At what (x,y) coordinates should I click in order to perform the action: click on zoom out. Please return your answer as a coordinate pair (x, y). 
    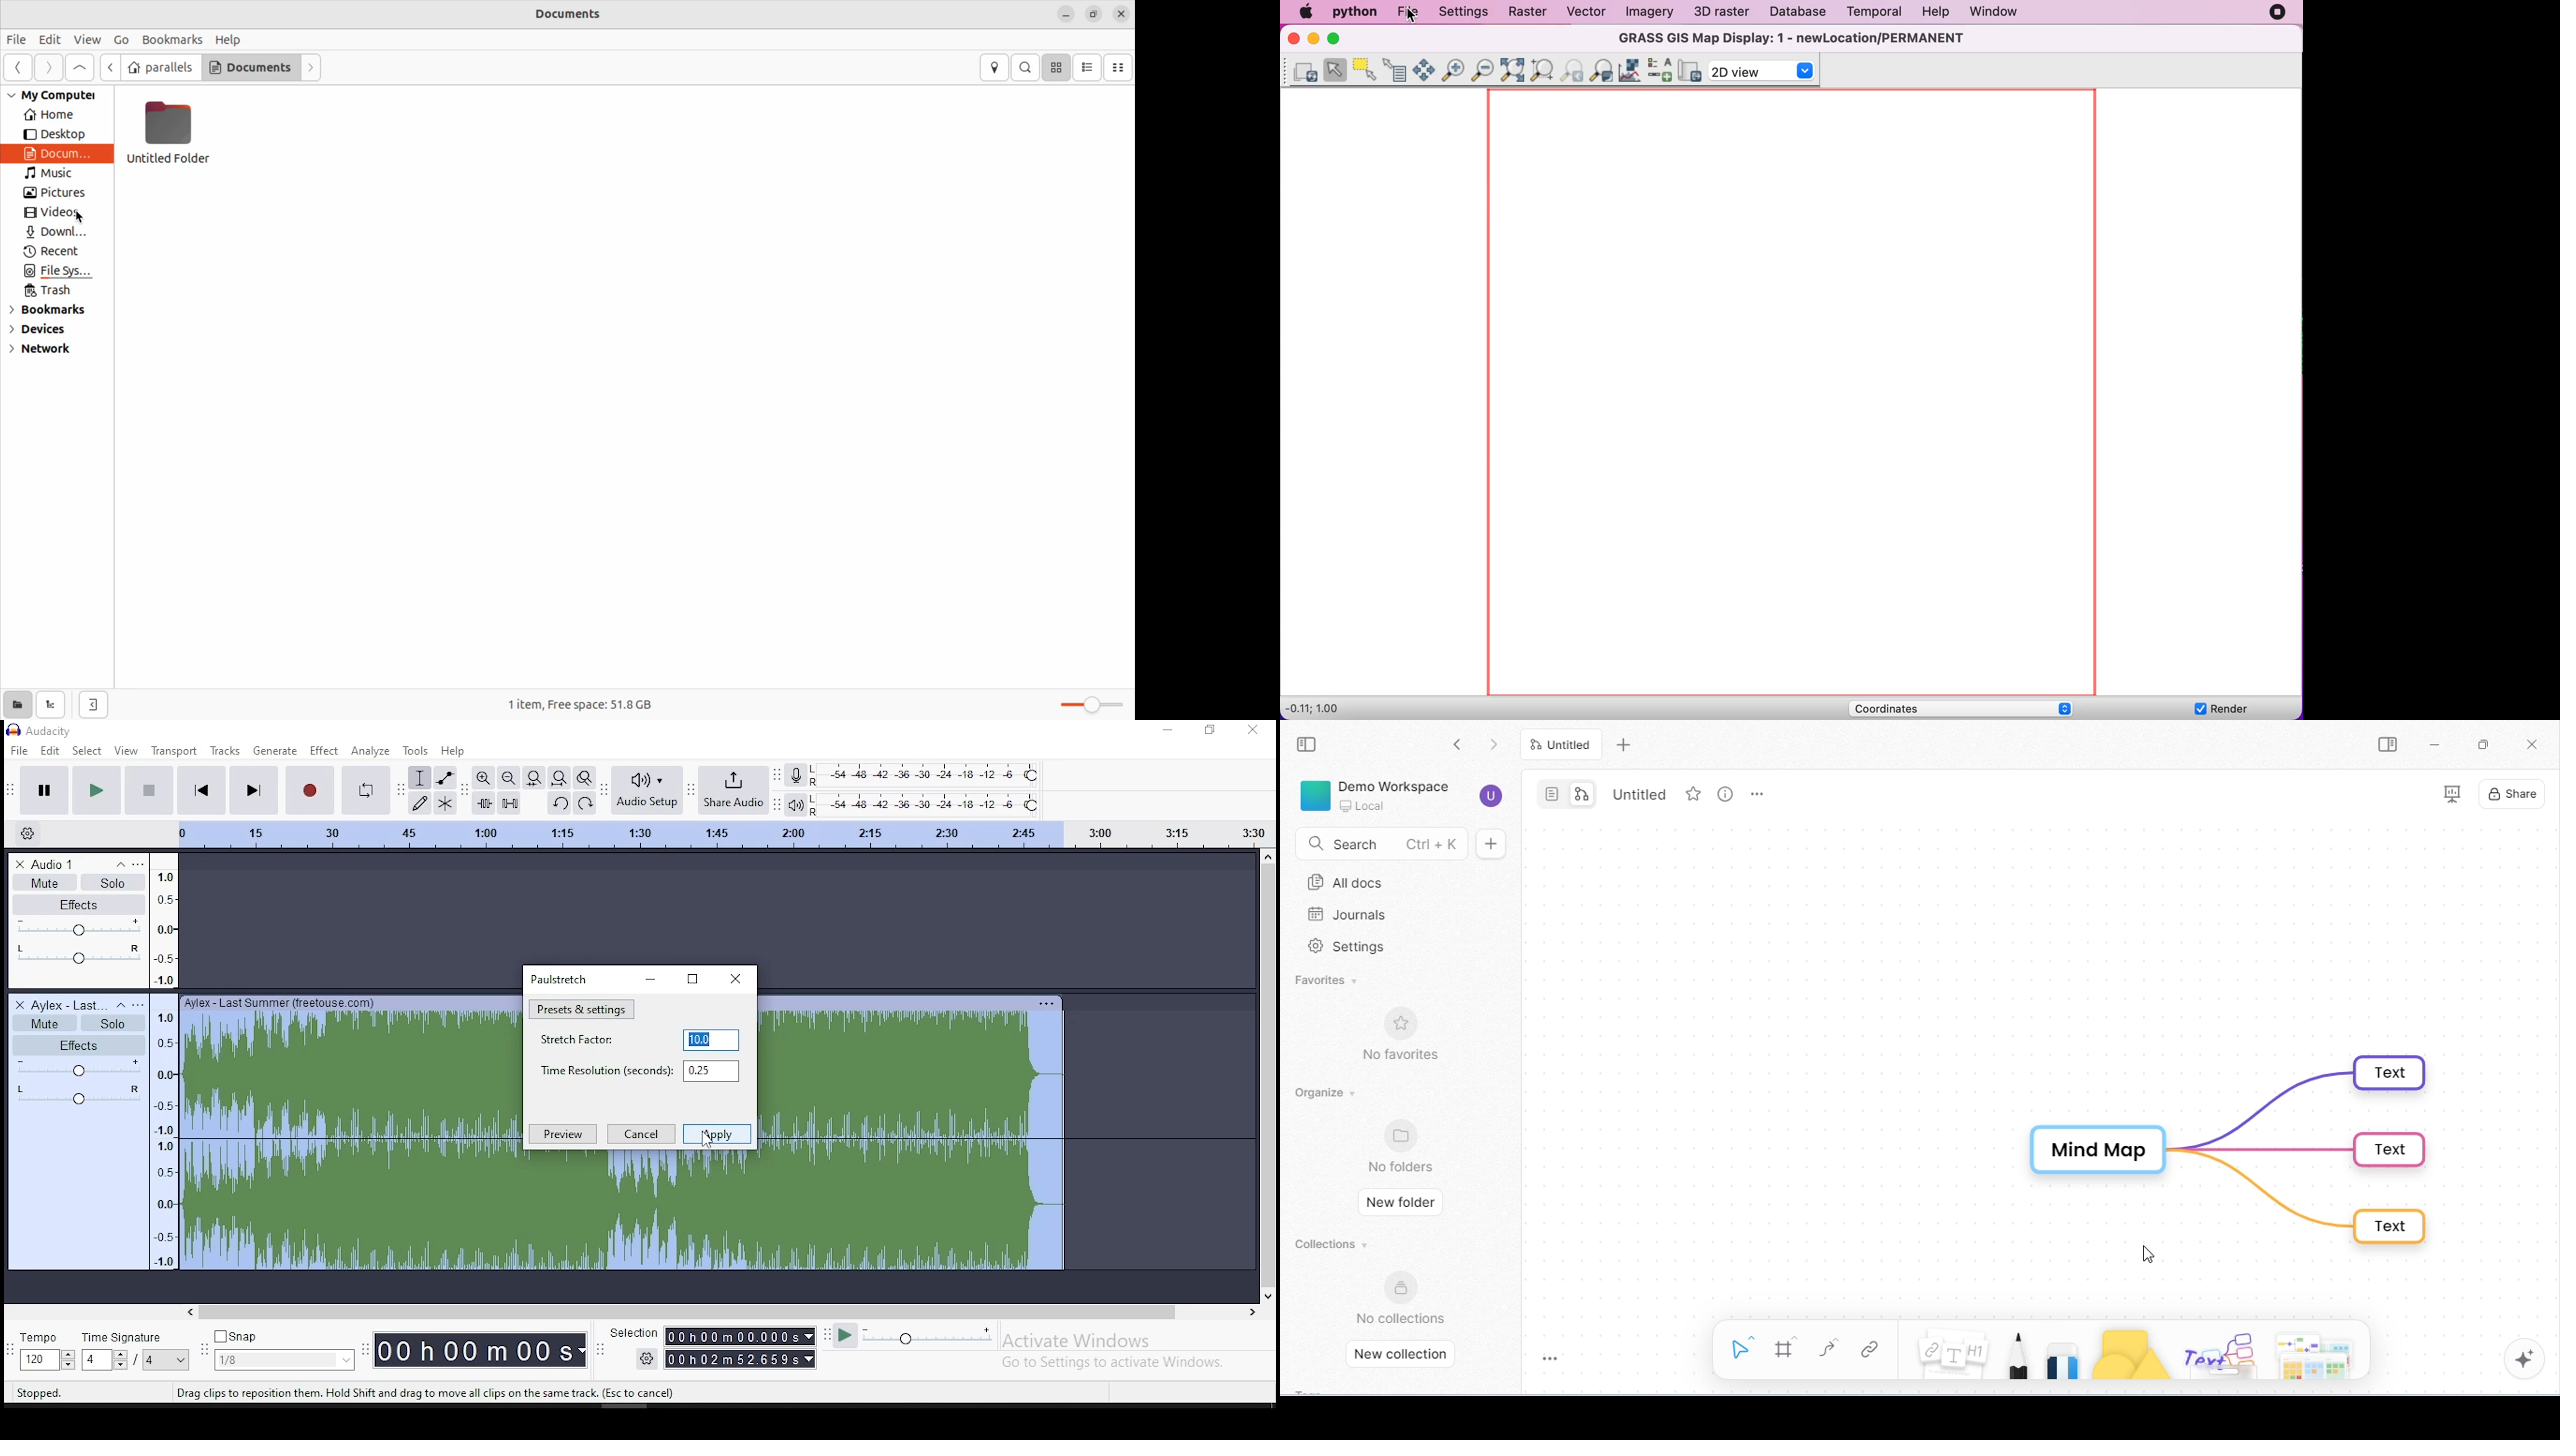
    Looking at the image, I should click on (508, 778).